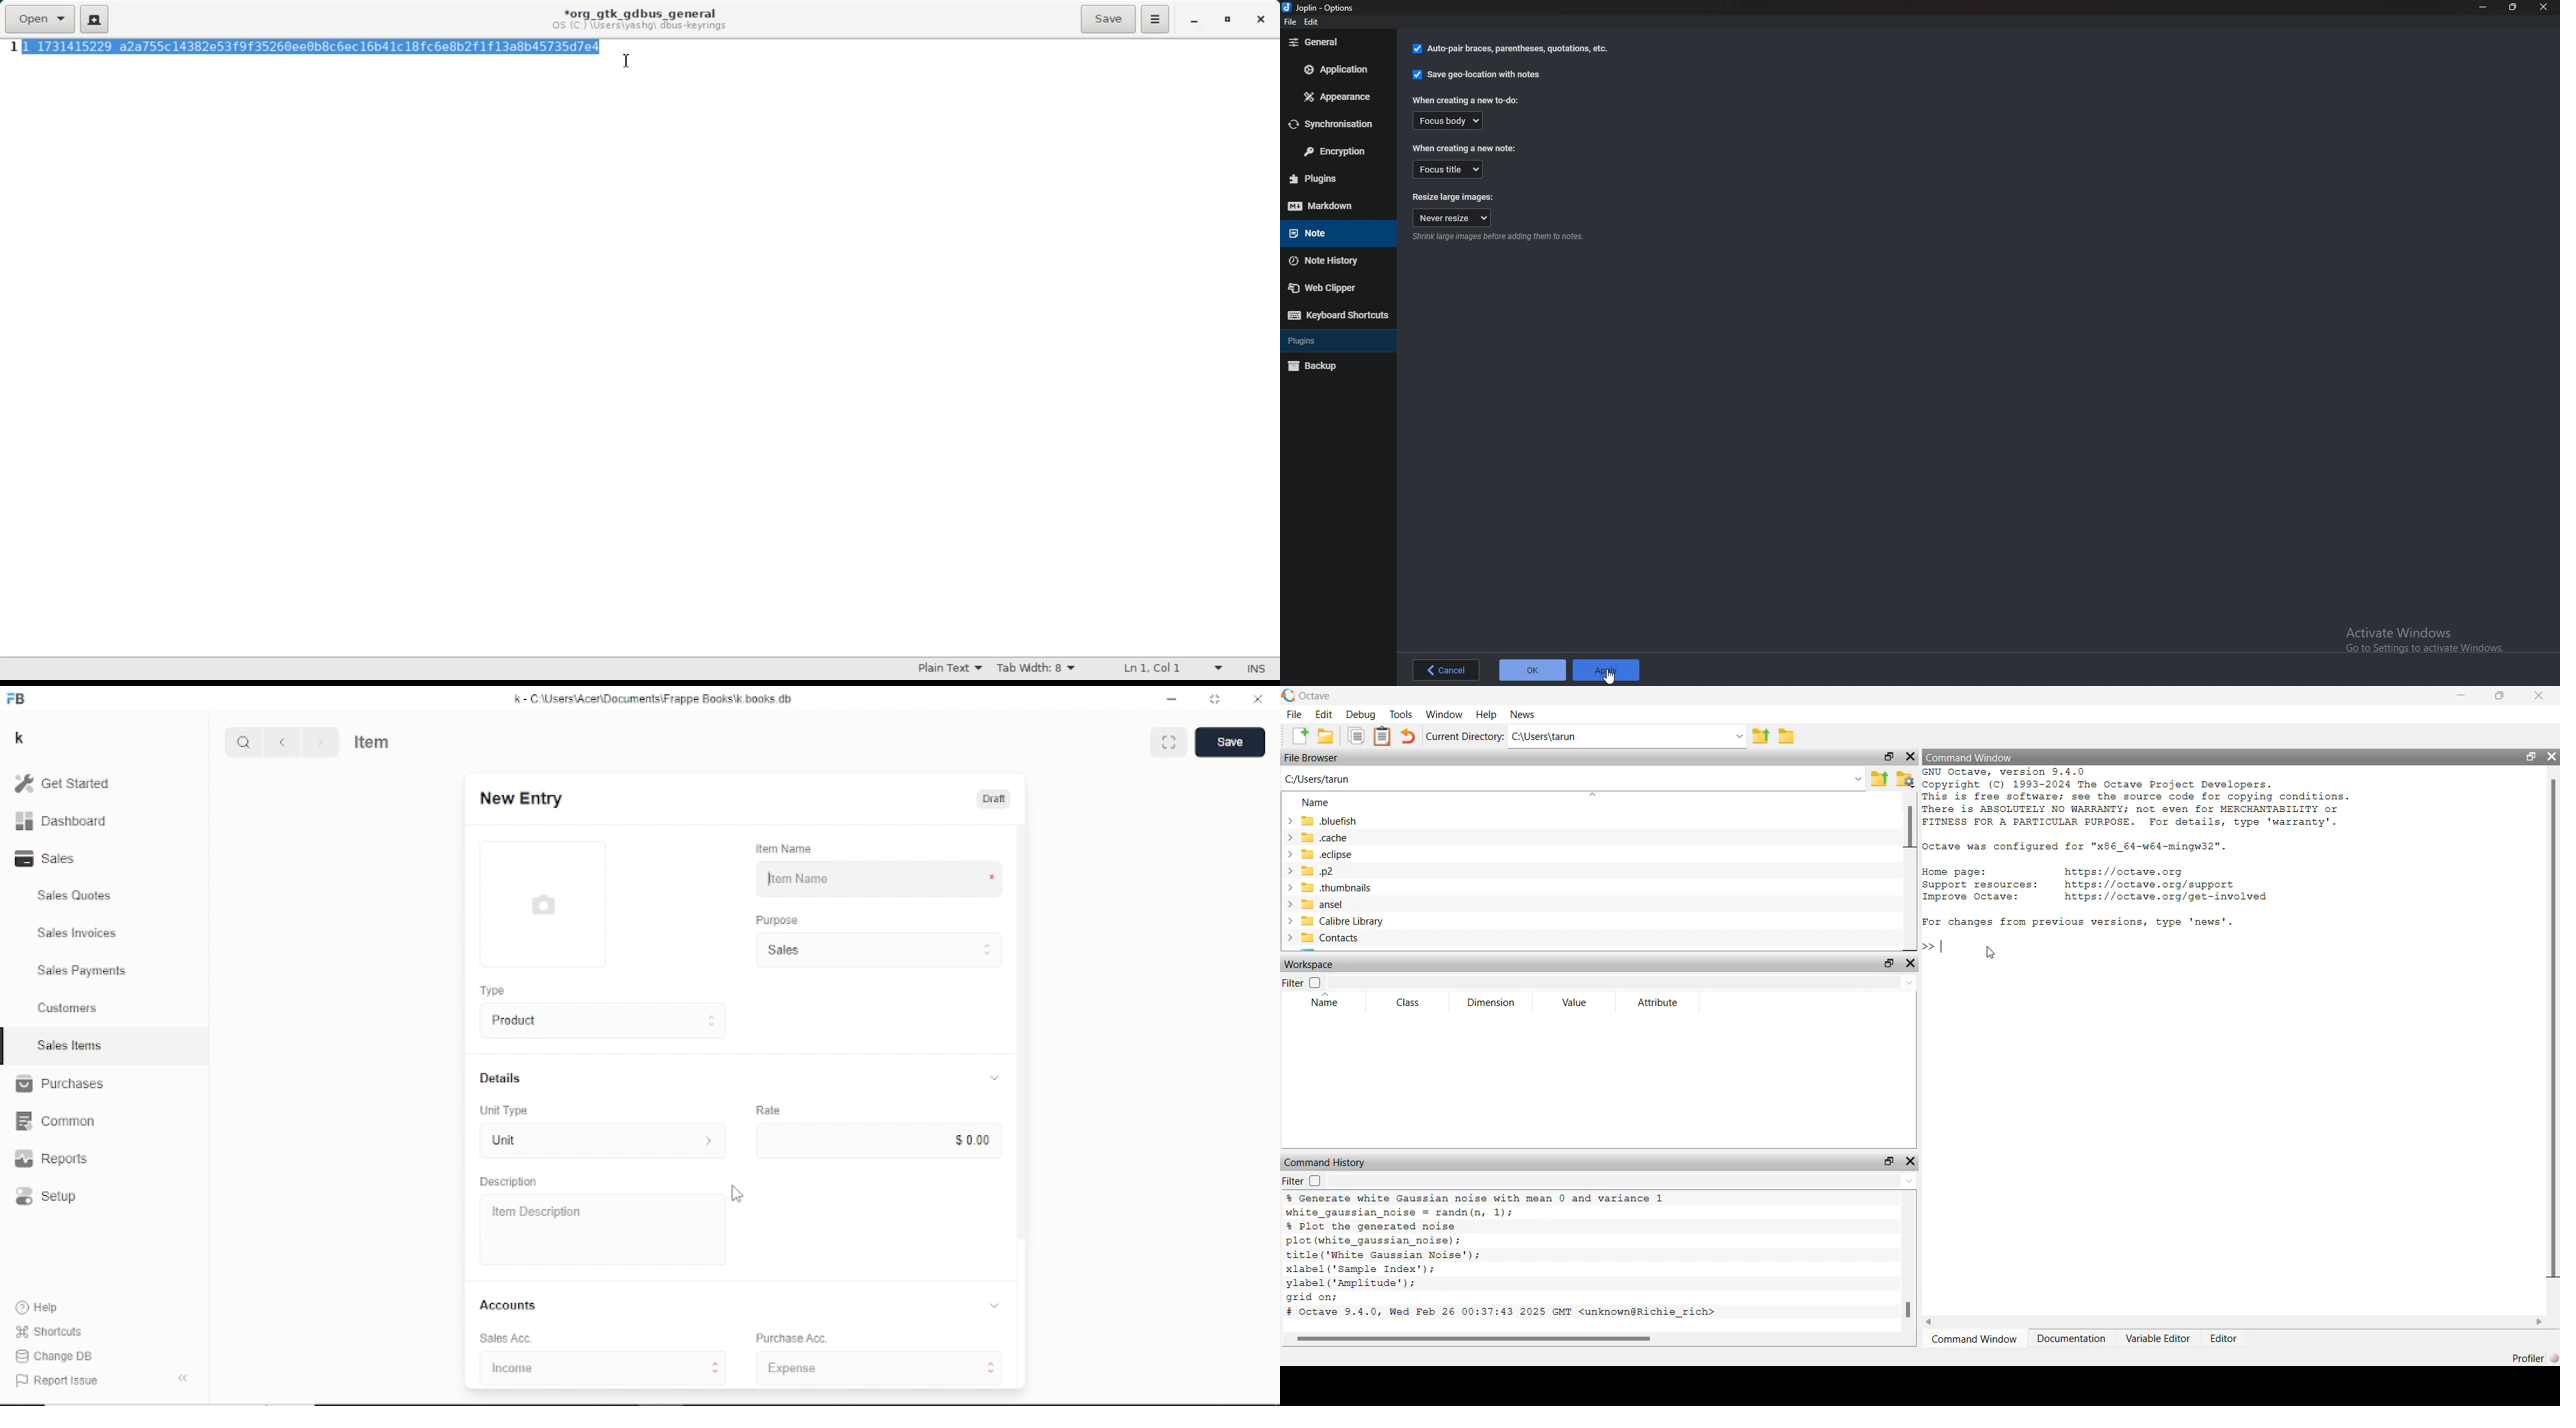  I want to click on Purpose, so click(775, 919).